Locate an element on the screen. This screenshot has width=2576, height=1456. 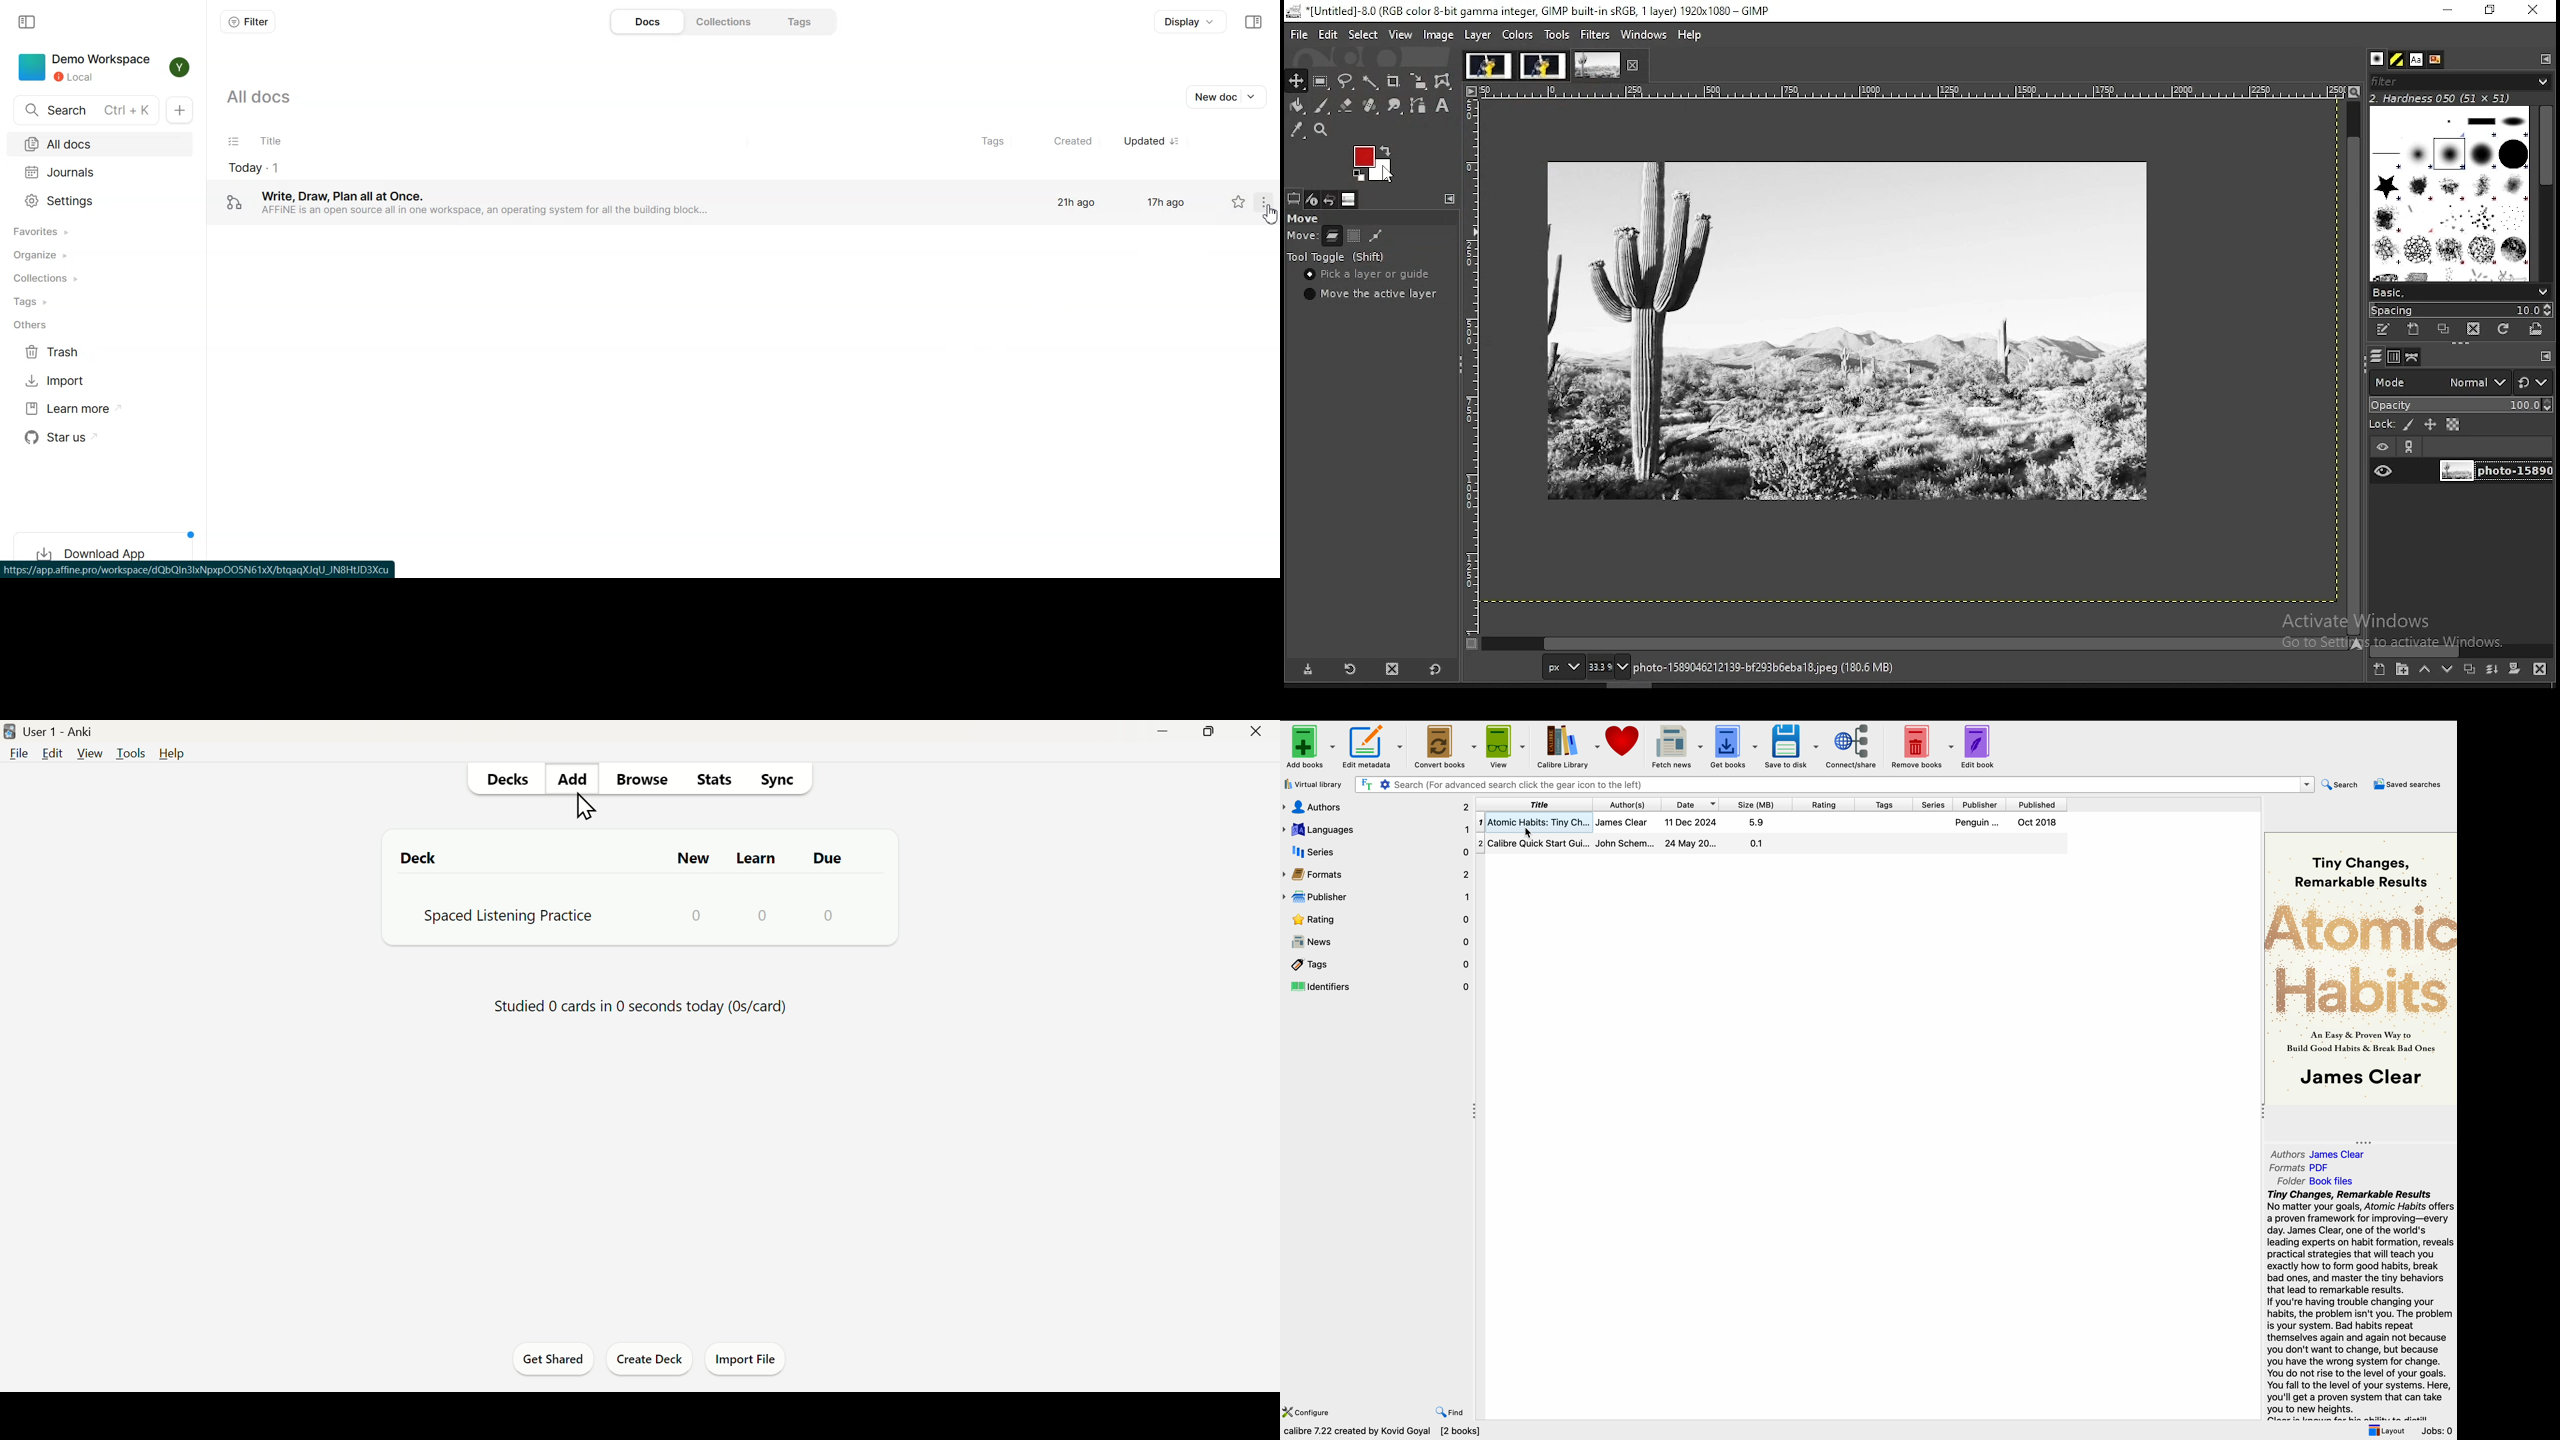
Sync is located at coordinates (781, 781).